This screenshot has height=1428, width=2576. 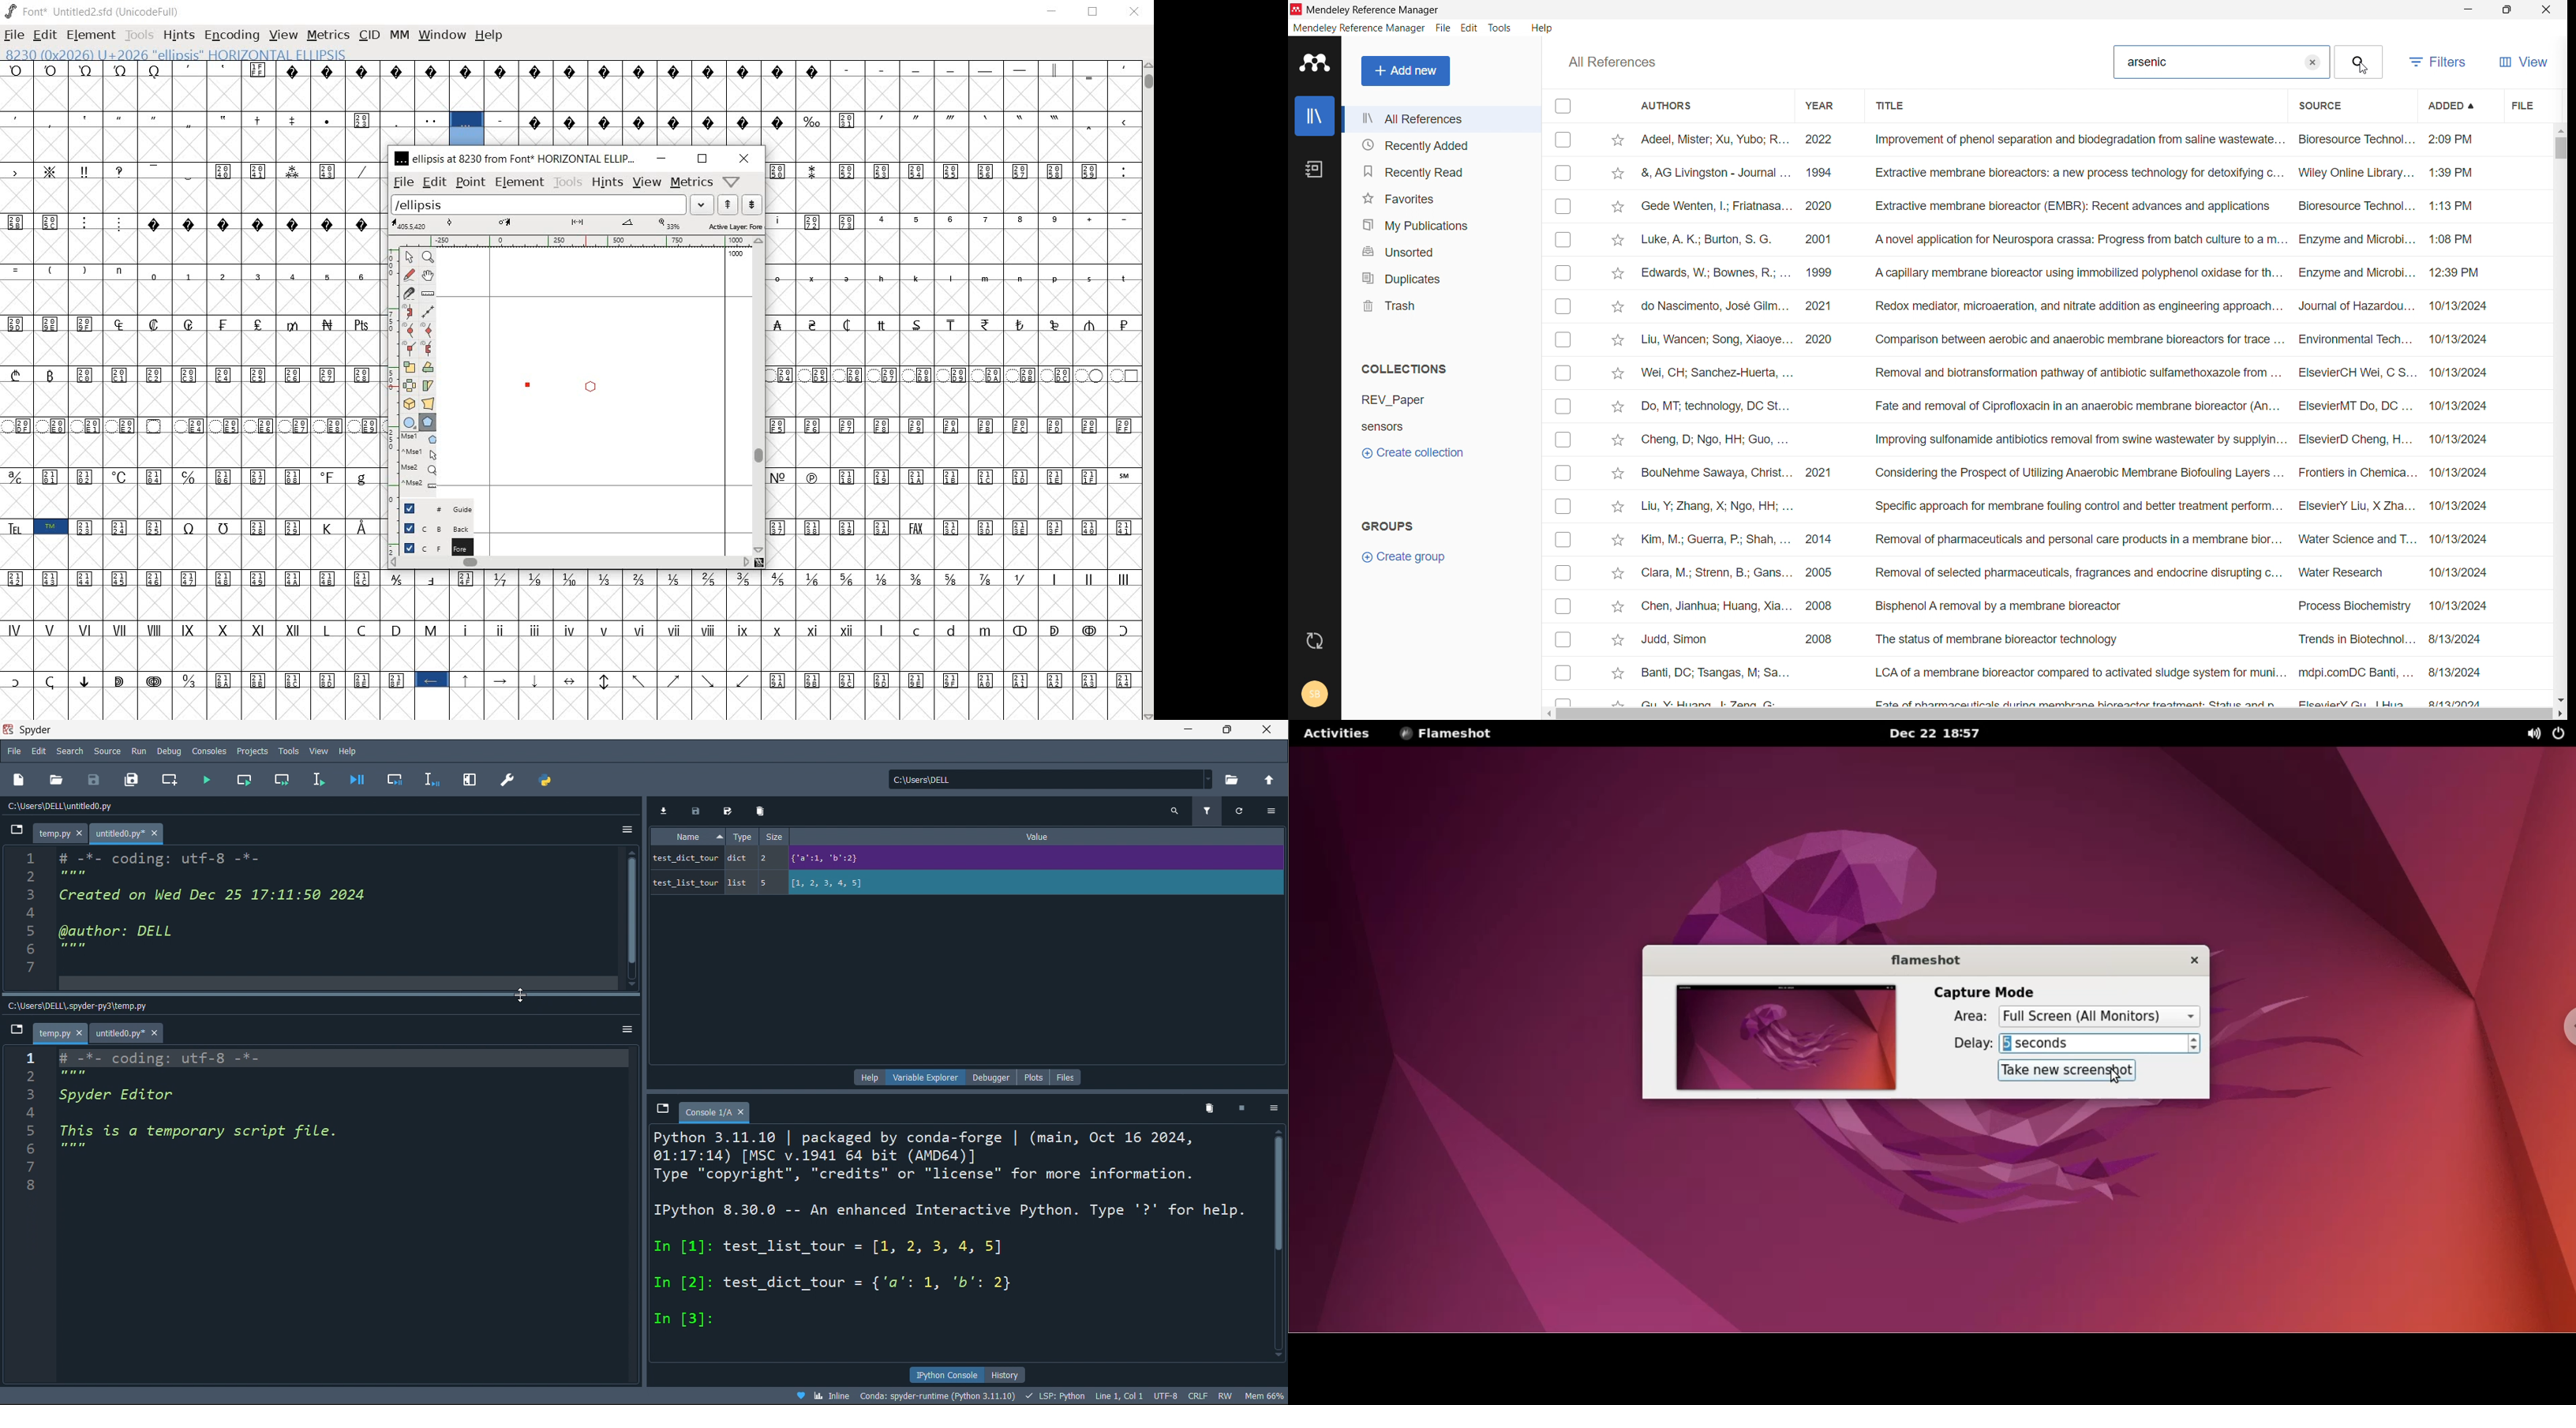 I want to click on Liu, Wancen; Song, Xiaoye... 2020 ‘Comparison between aerobic and anaerobic membrane bioreactors for trace ... Environmental Tech... 10/13/2024, so click(x=2068, y=339).